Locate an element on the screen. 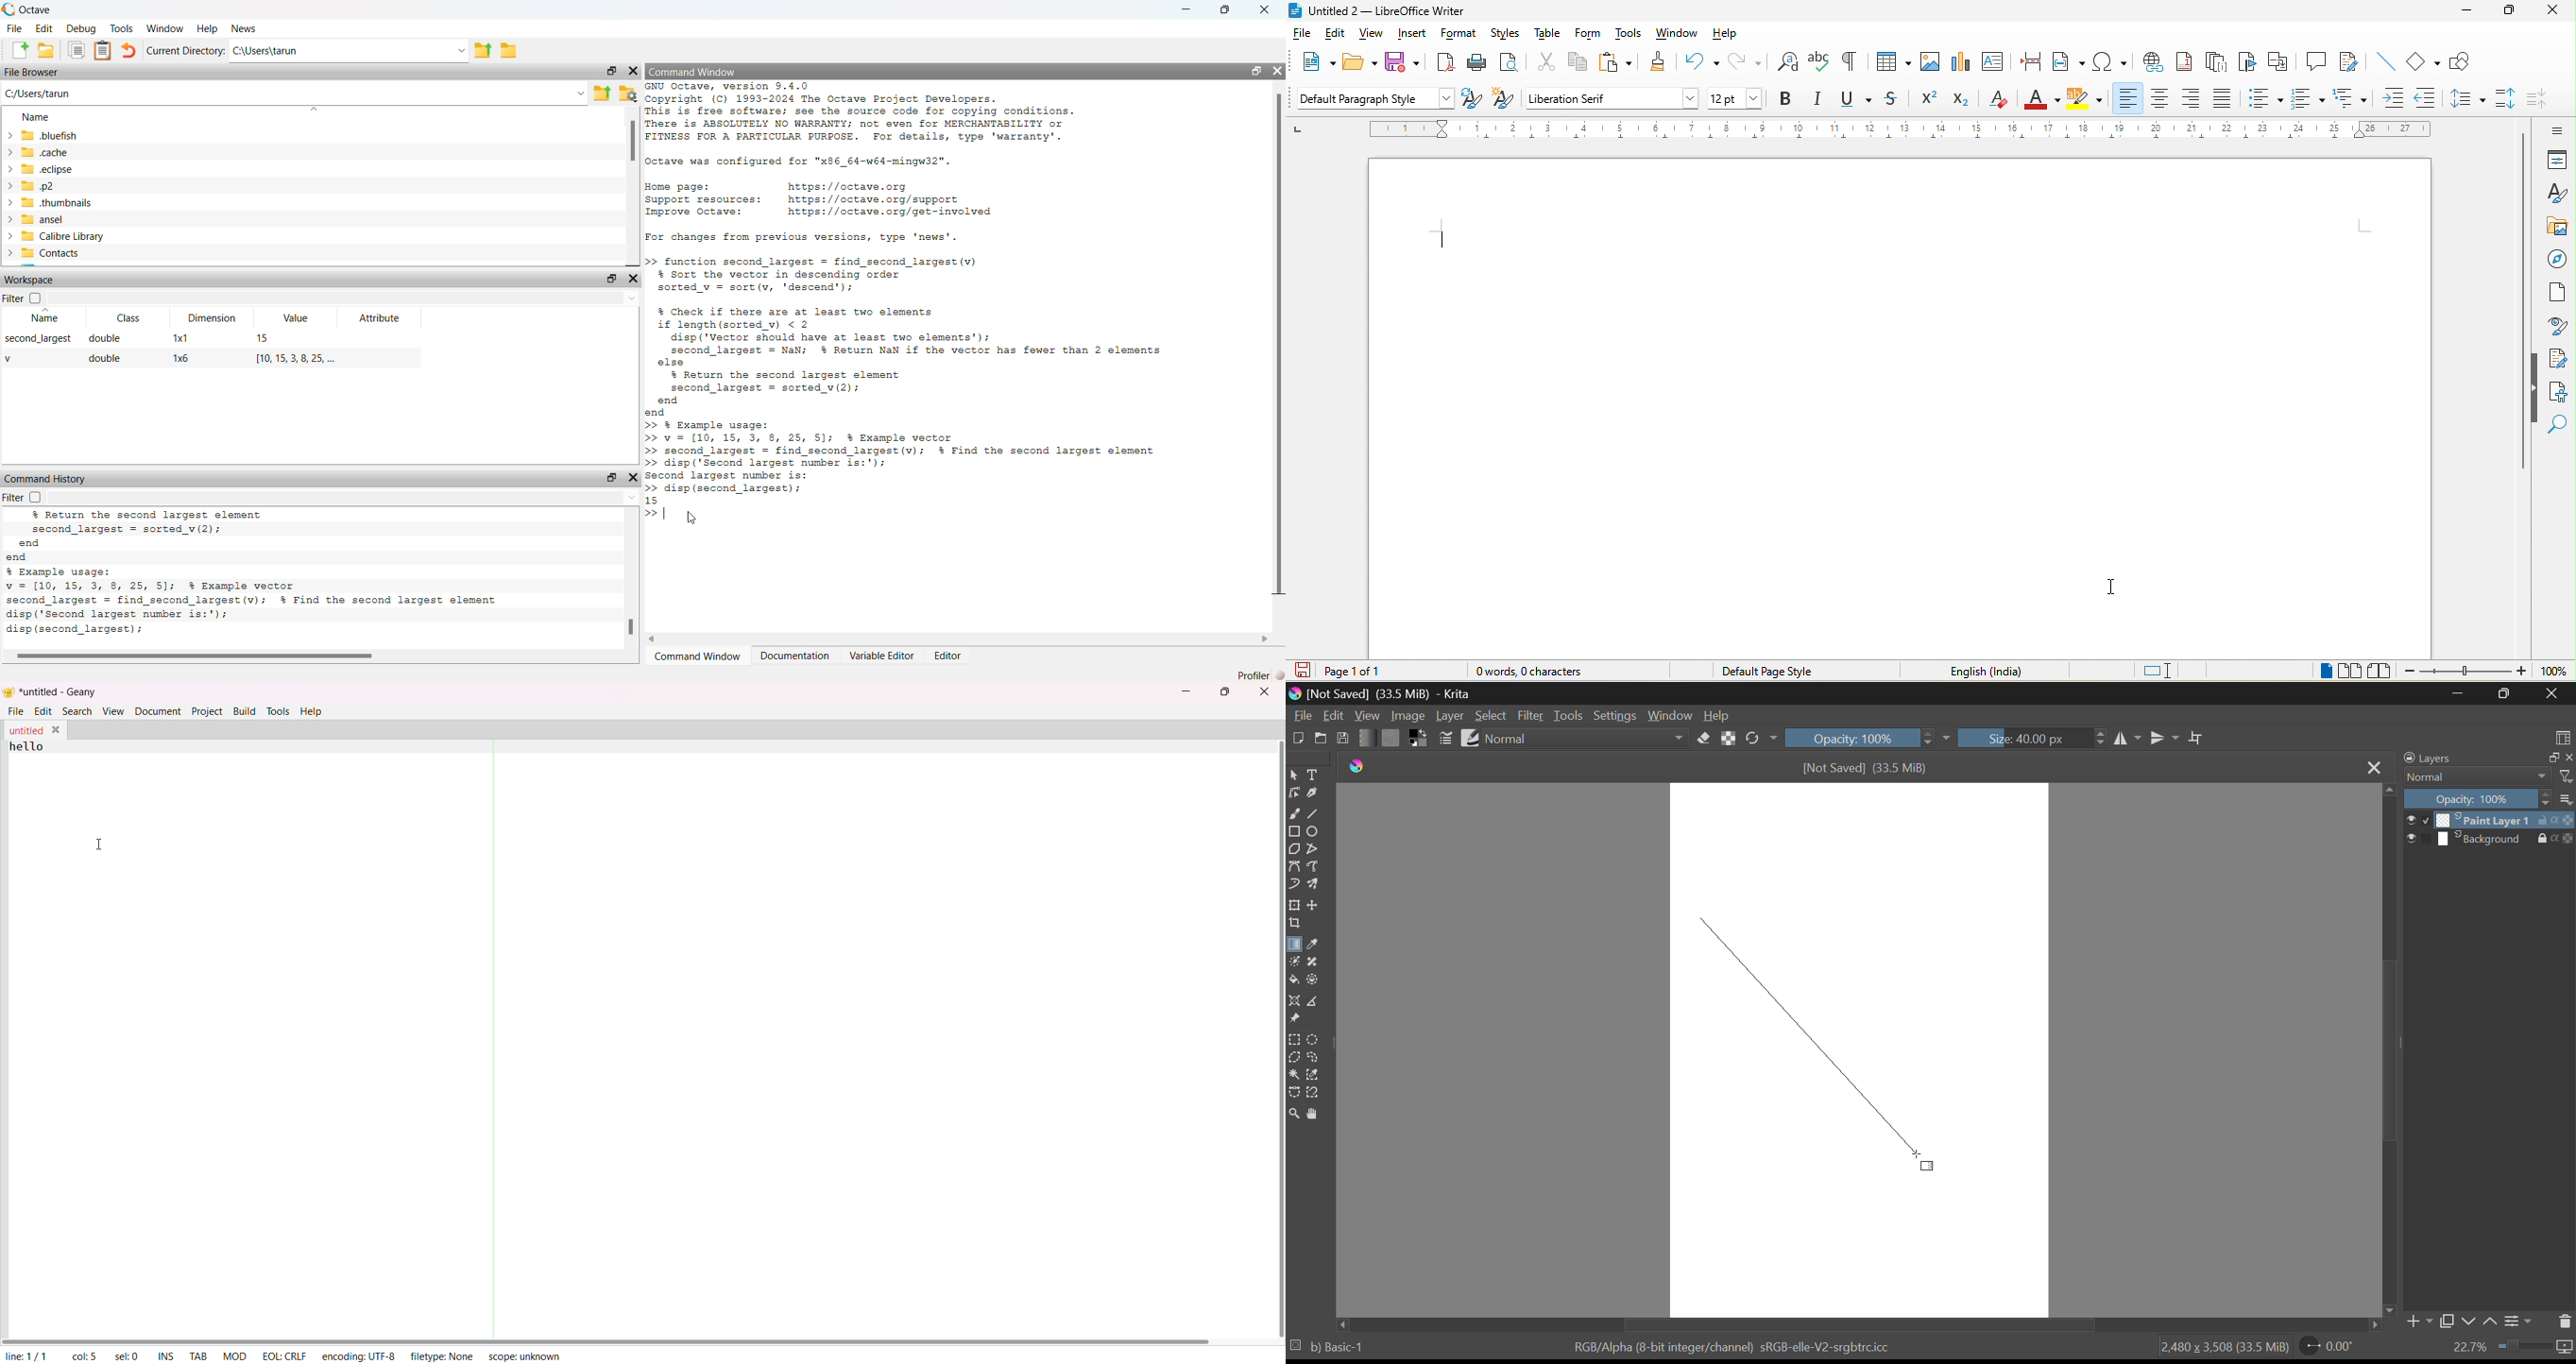  copy is located at coordinates (1580, 65).